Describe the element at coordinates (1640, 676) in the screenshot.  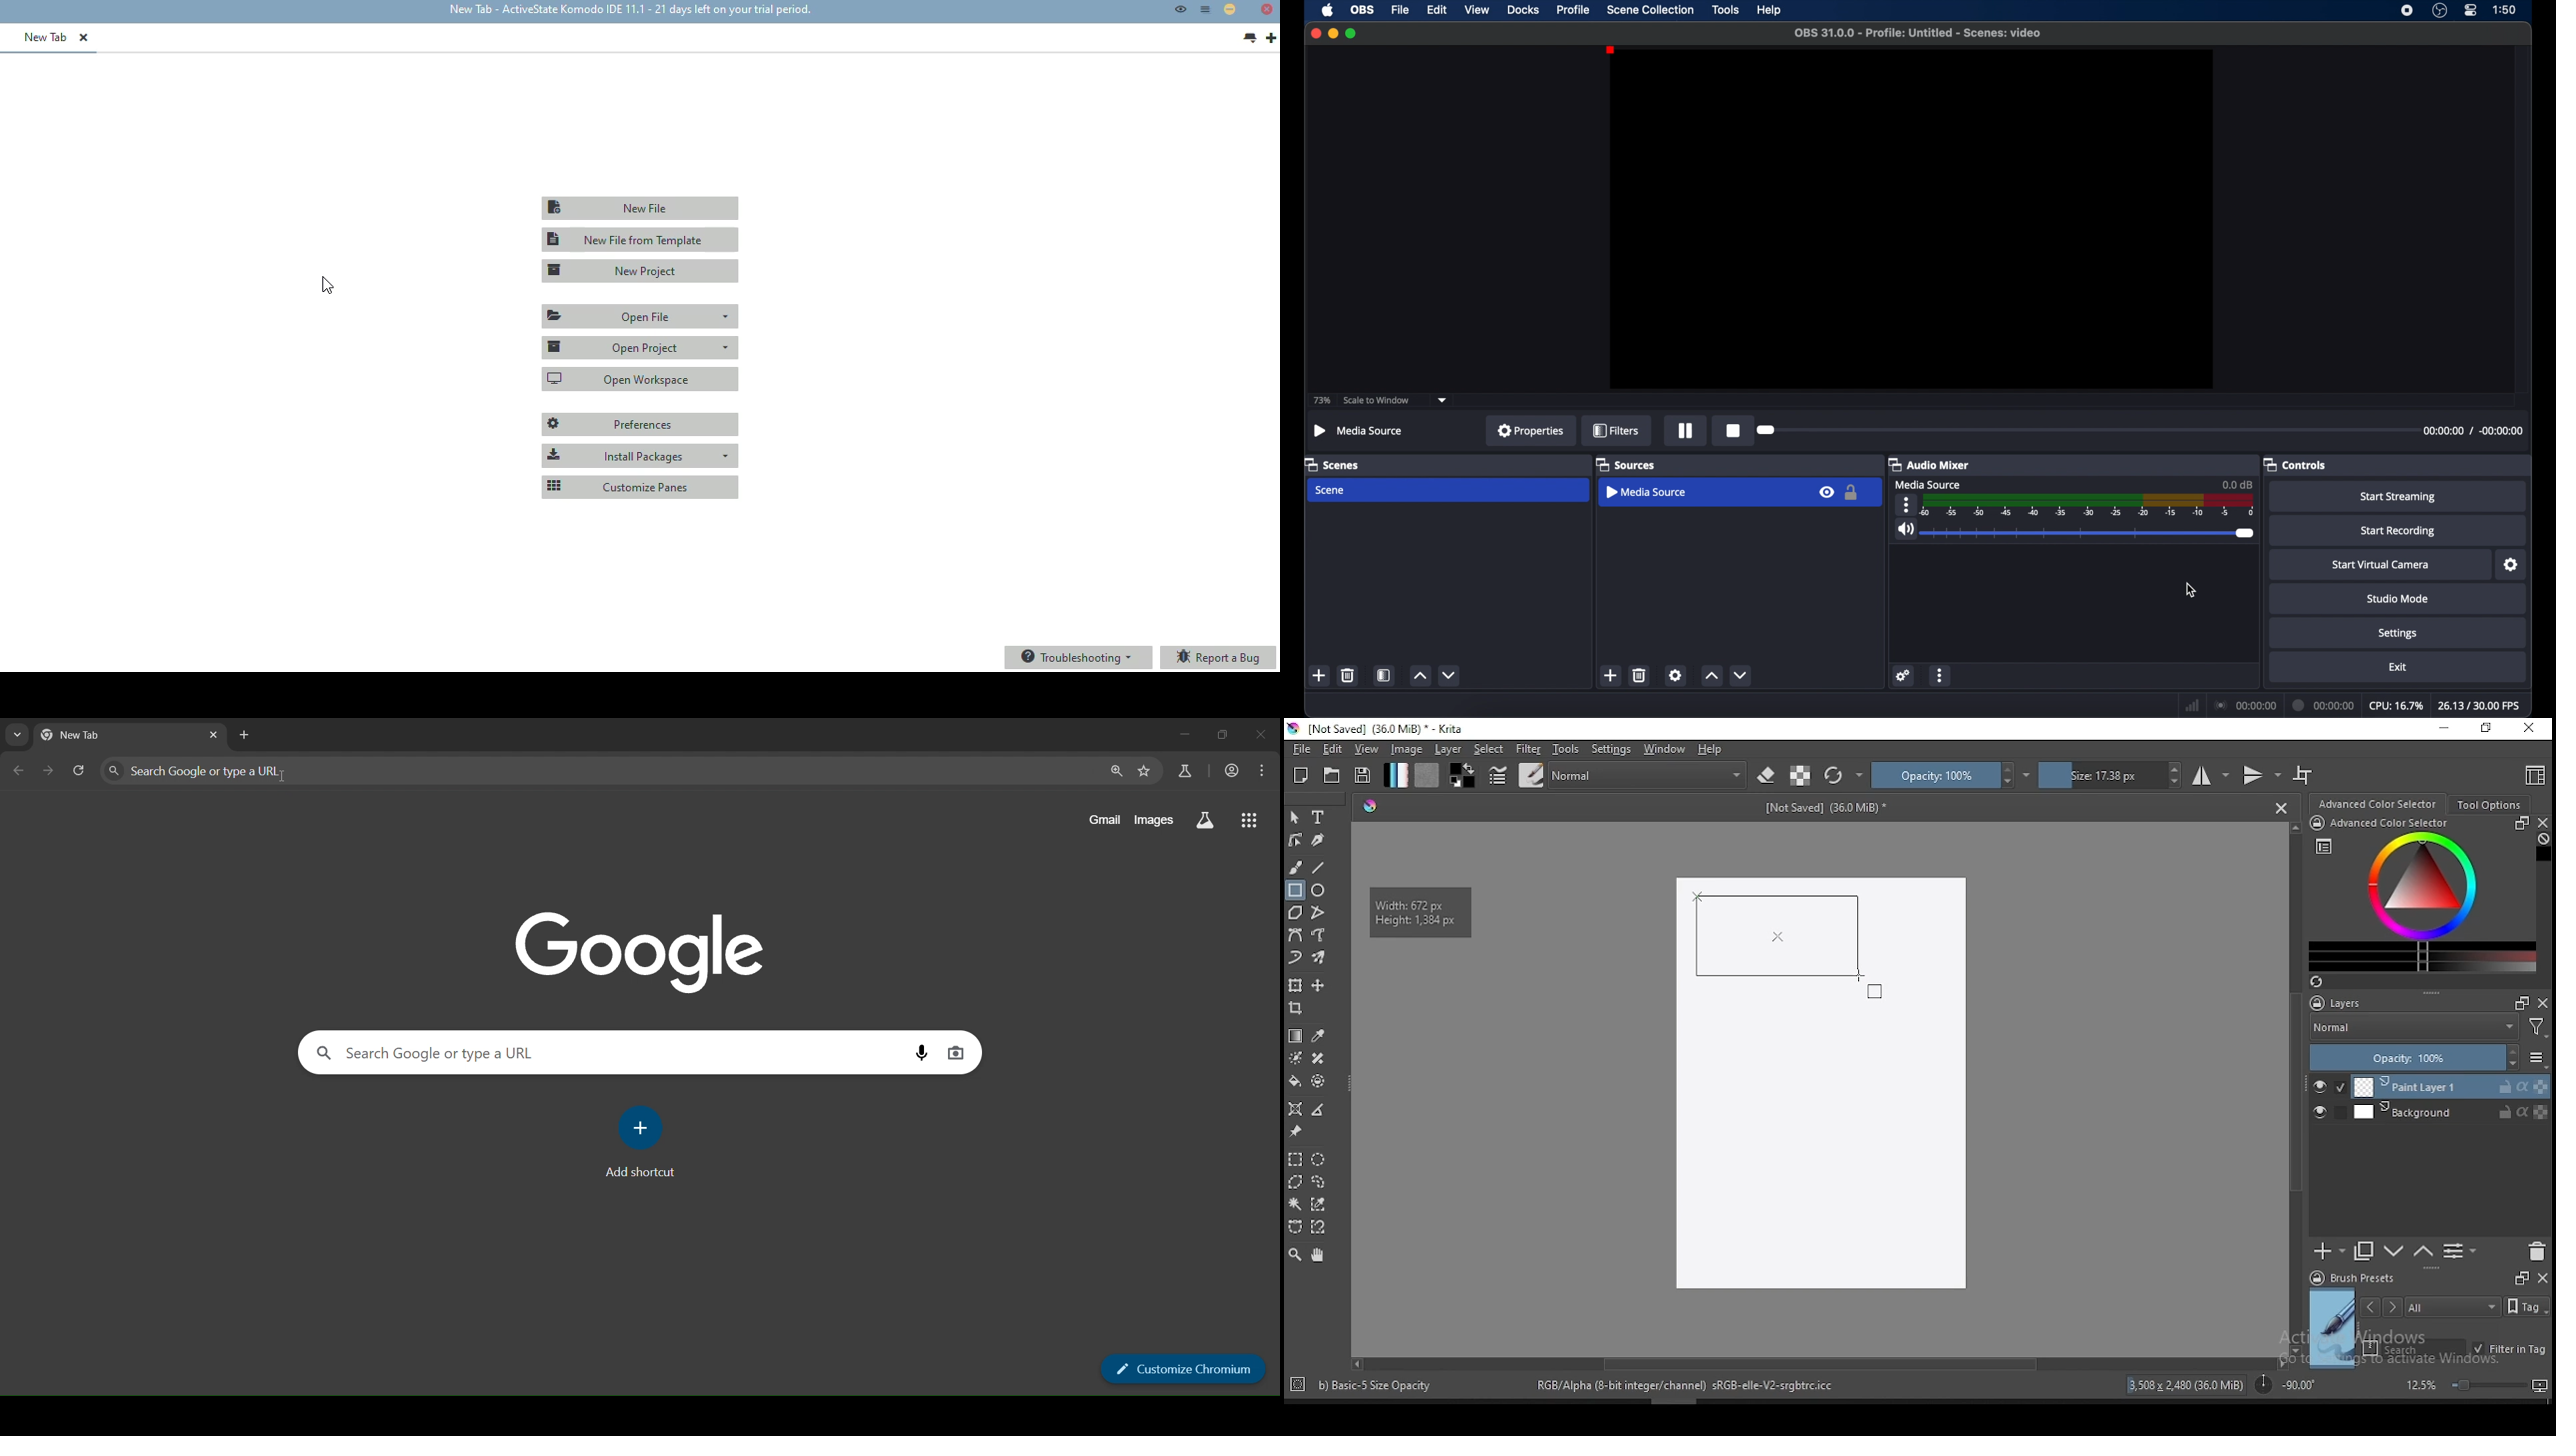
I see `delete` at that location.